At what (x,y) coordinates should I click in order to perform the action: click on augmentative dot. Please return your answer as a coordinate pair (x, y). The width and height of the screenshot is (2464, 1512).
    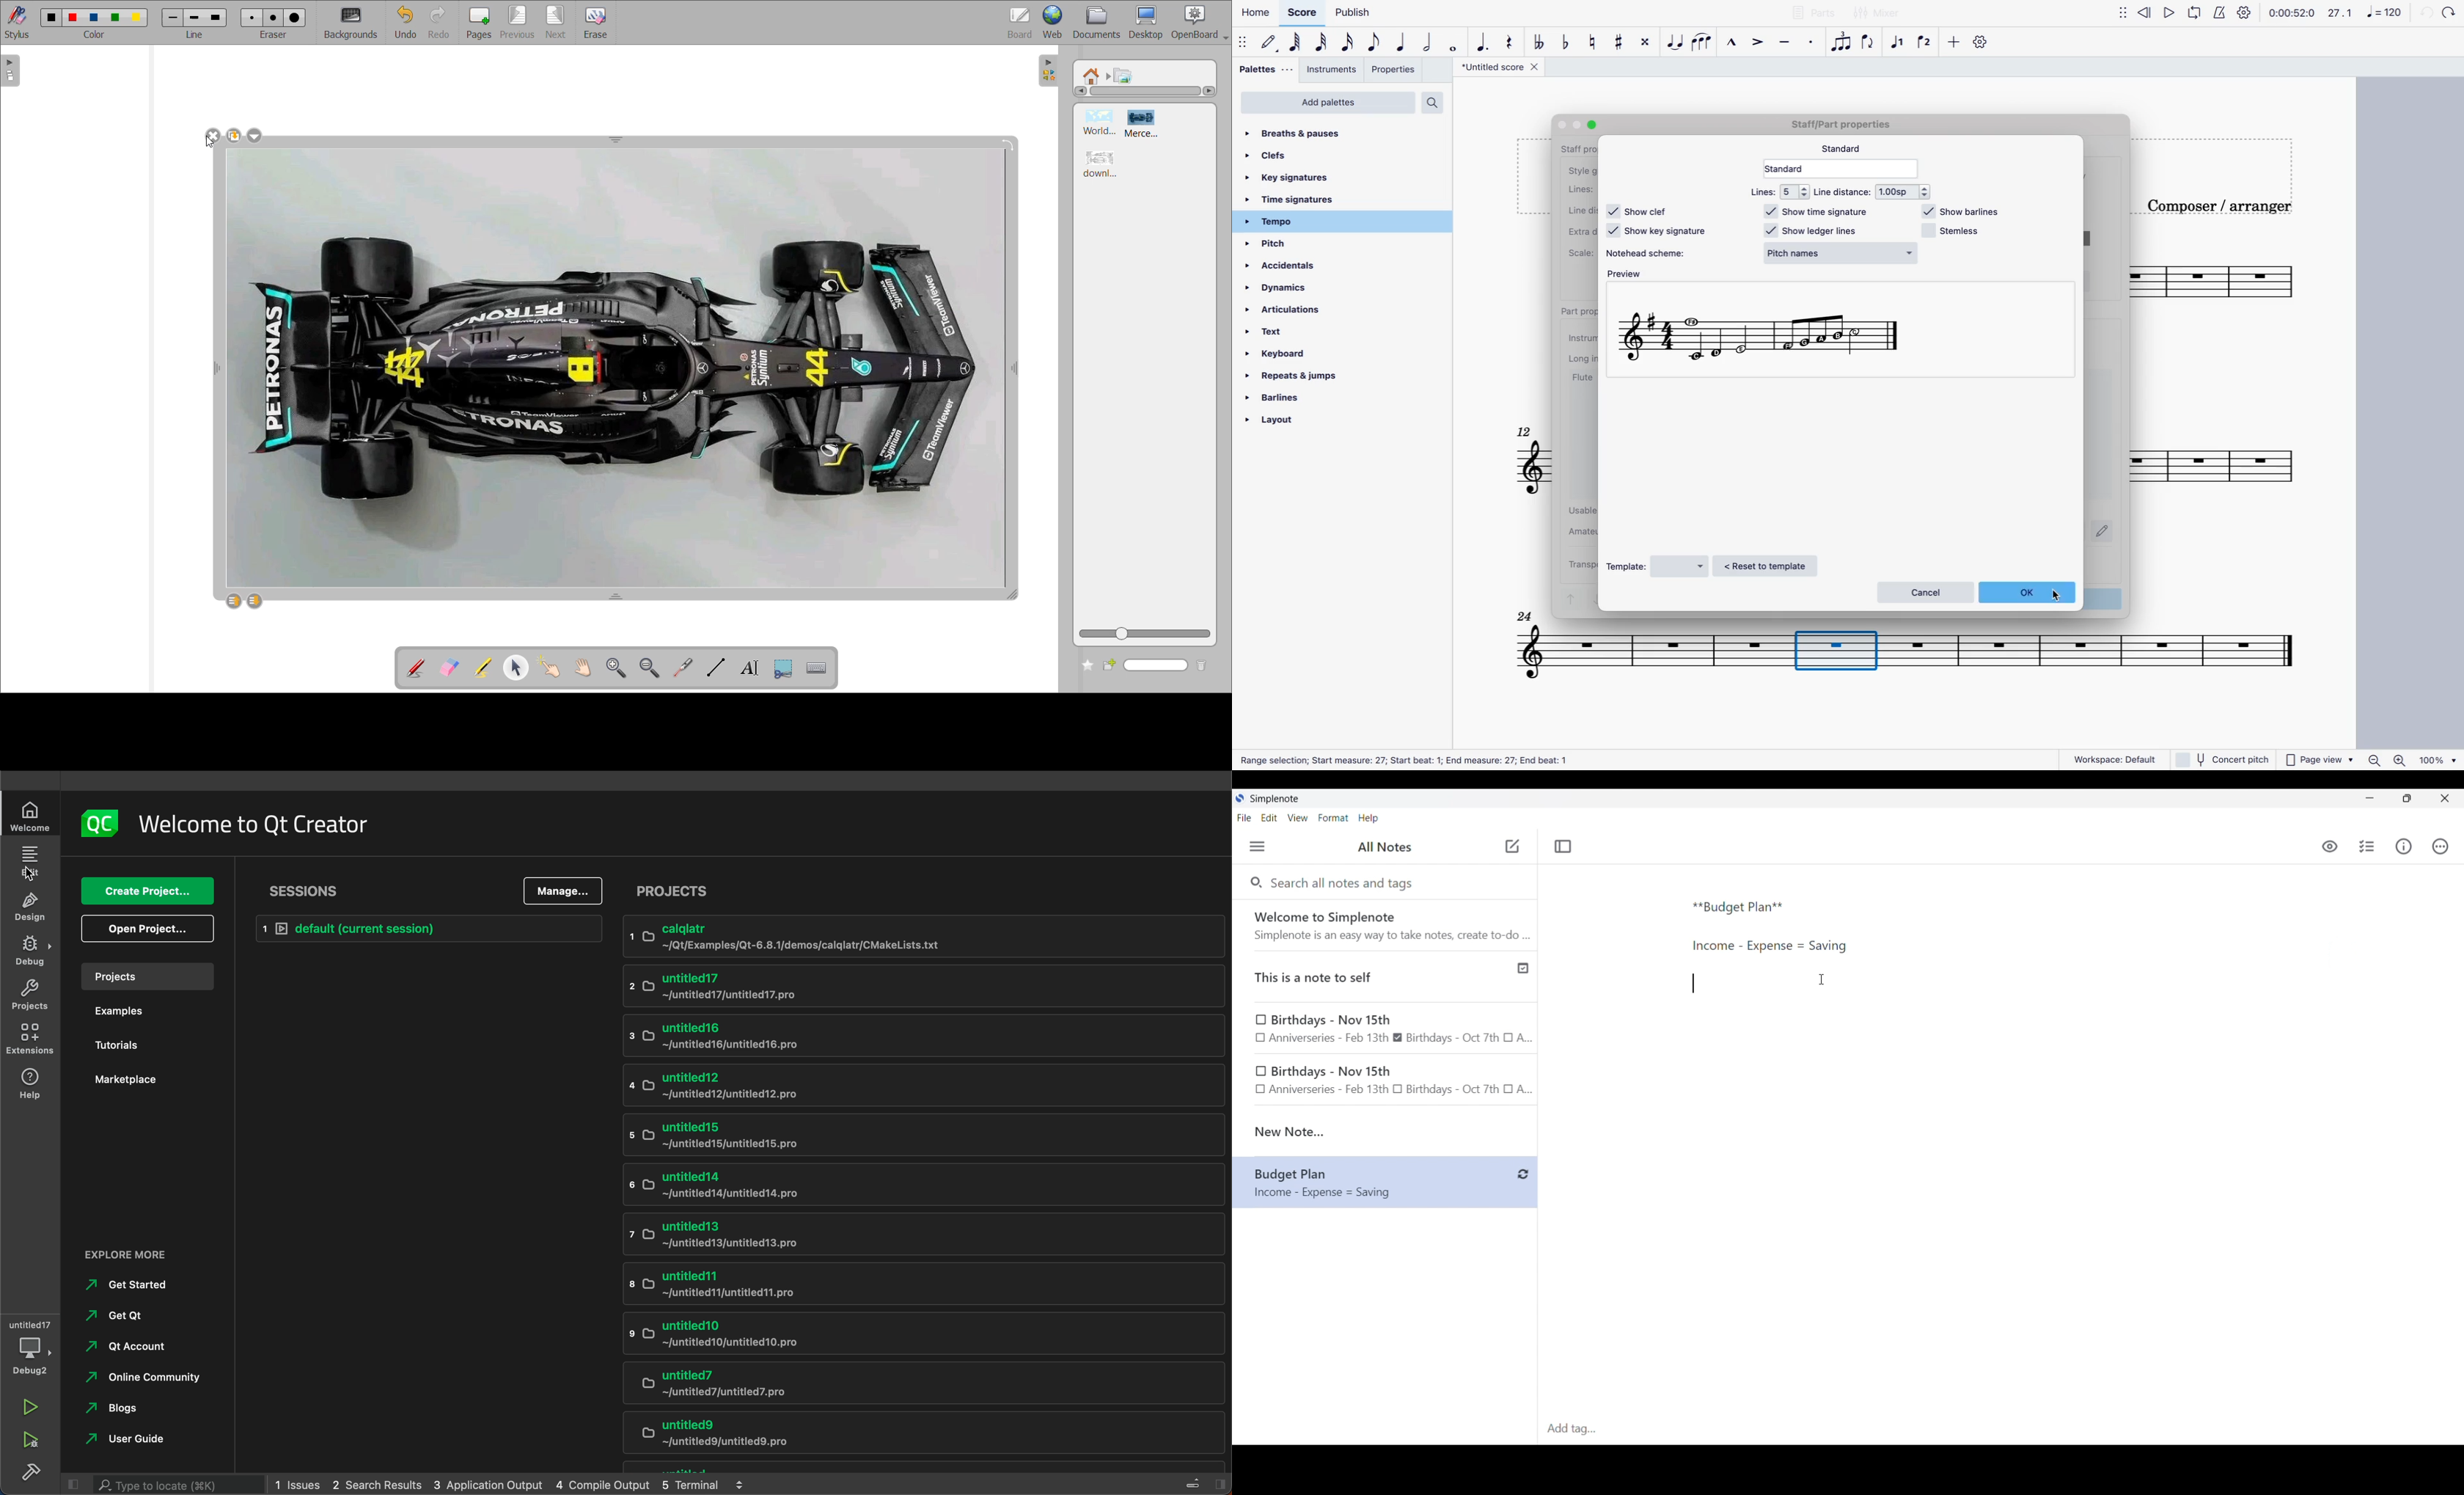
    Looking at the image, I should click on (1484, 43).